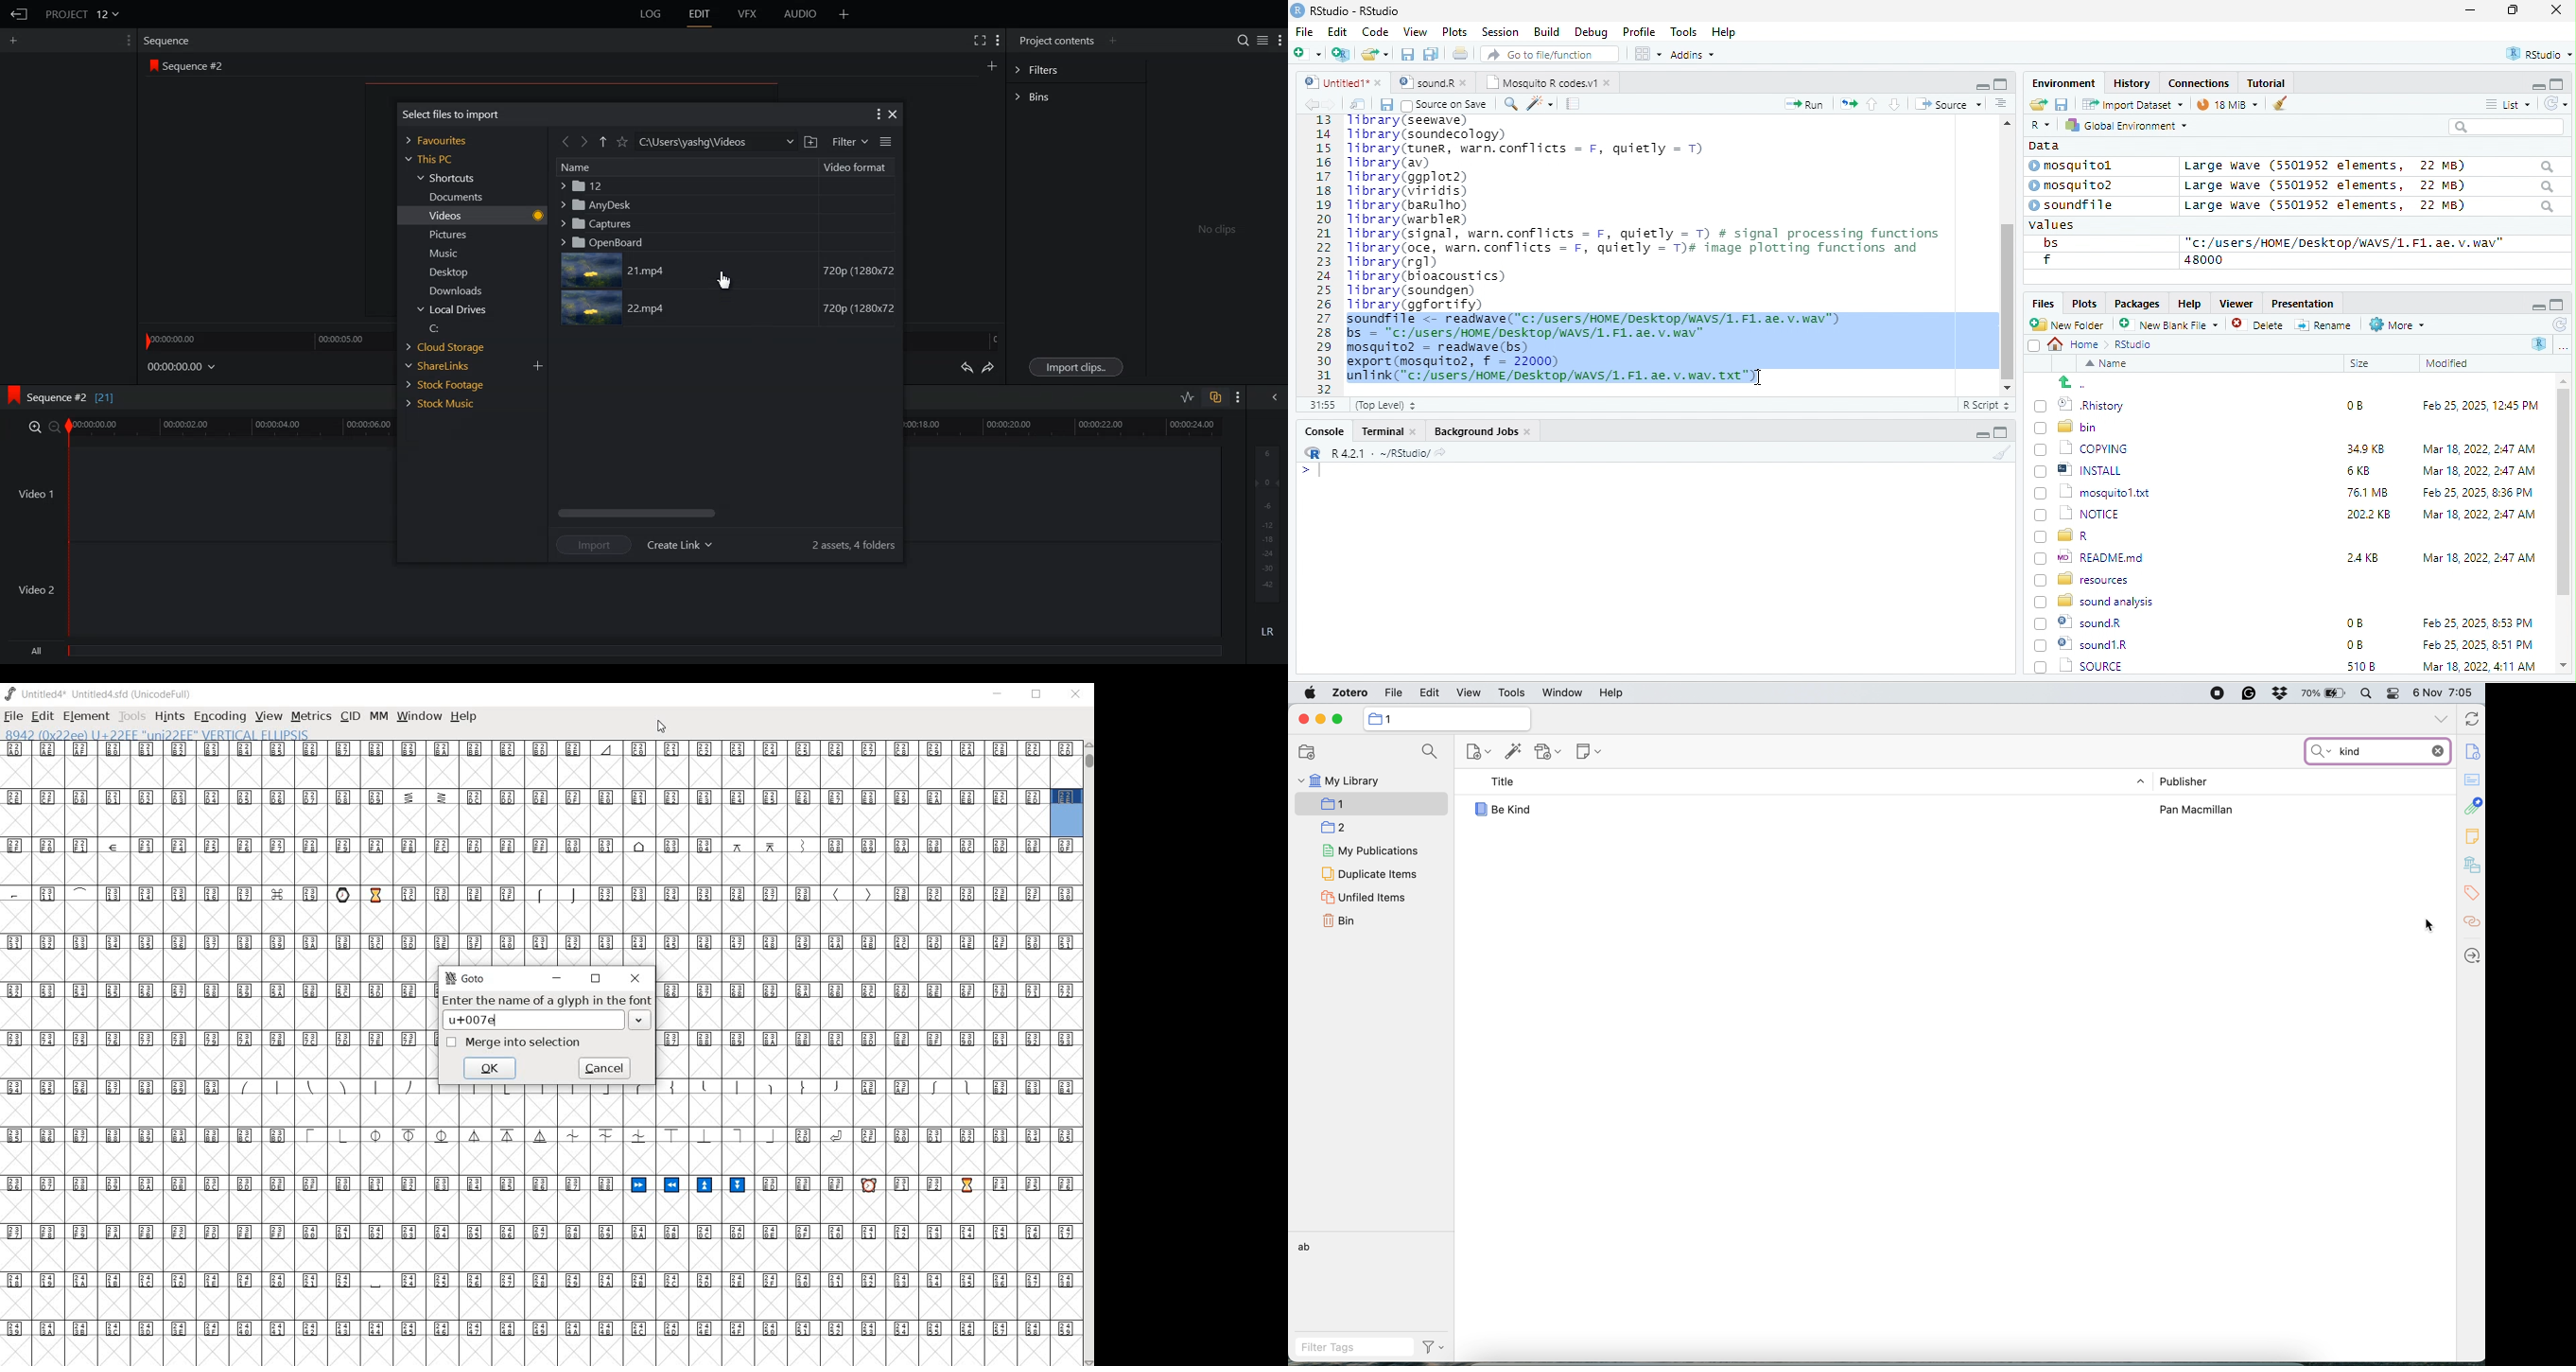 The height and width of the screenshot is (1372, 2576). What do you see at coordinates (686, 168) in the screenshot?
I see `Name` at bounding box center [686, 168].